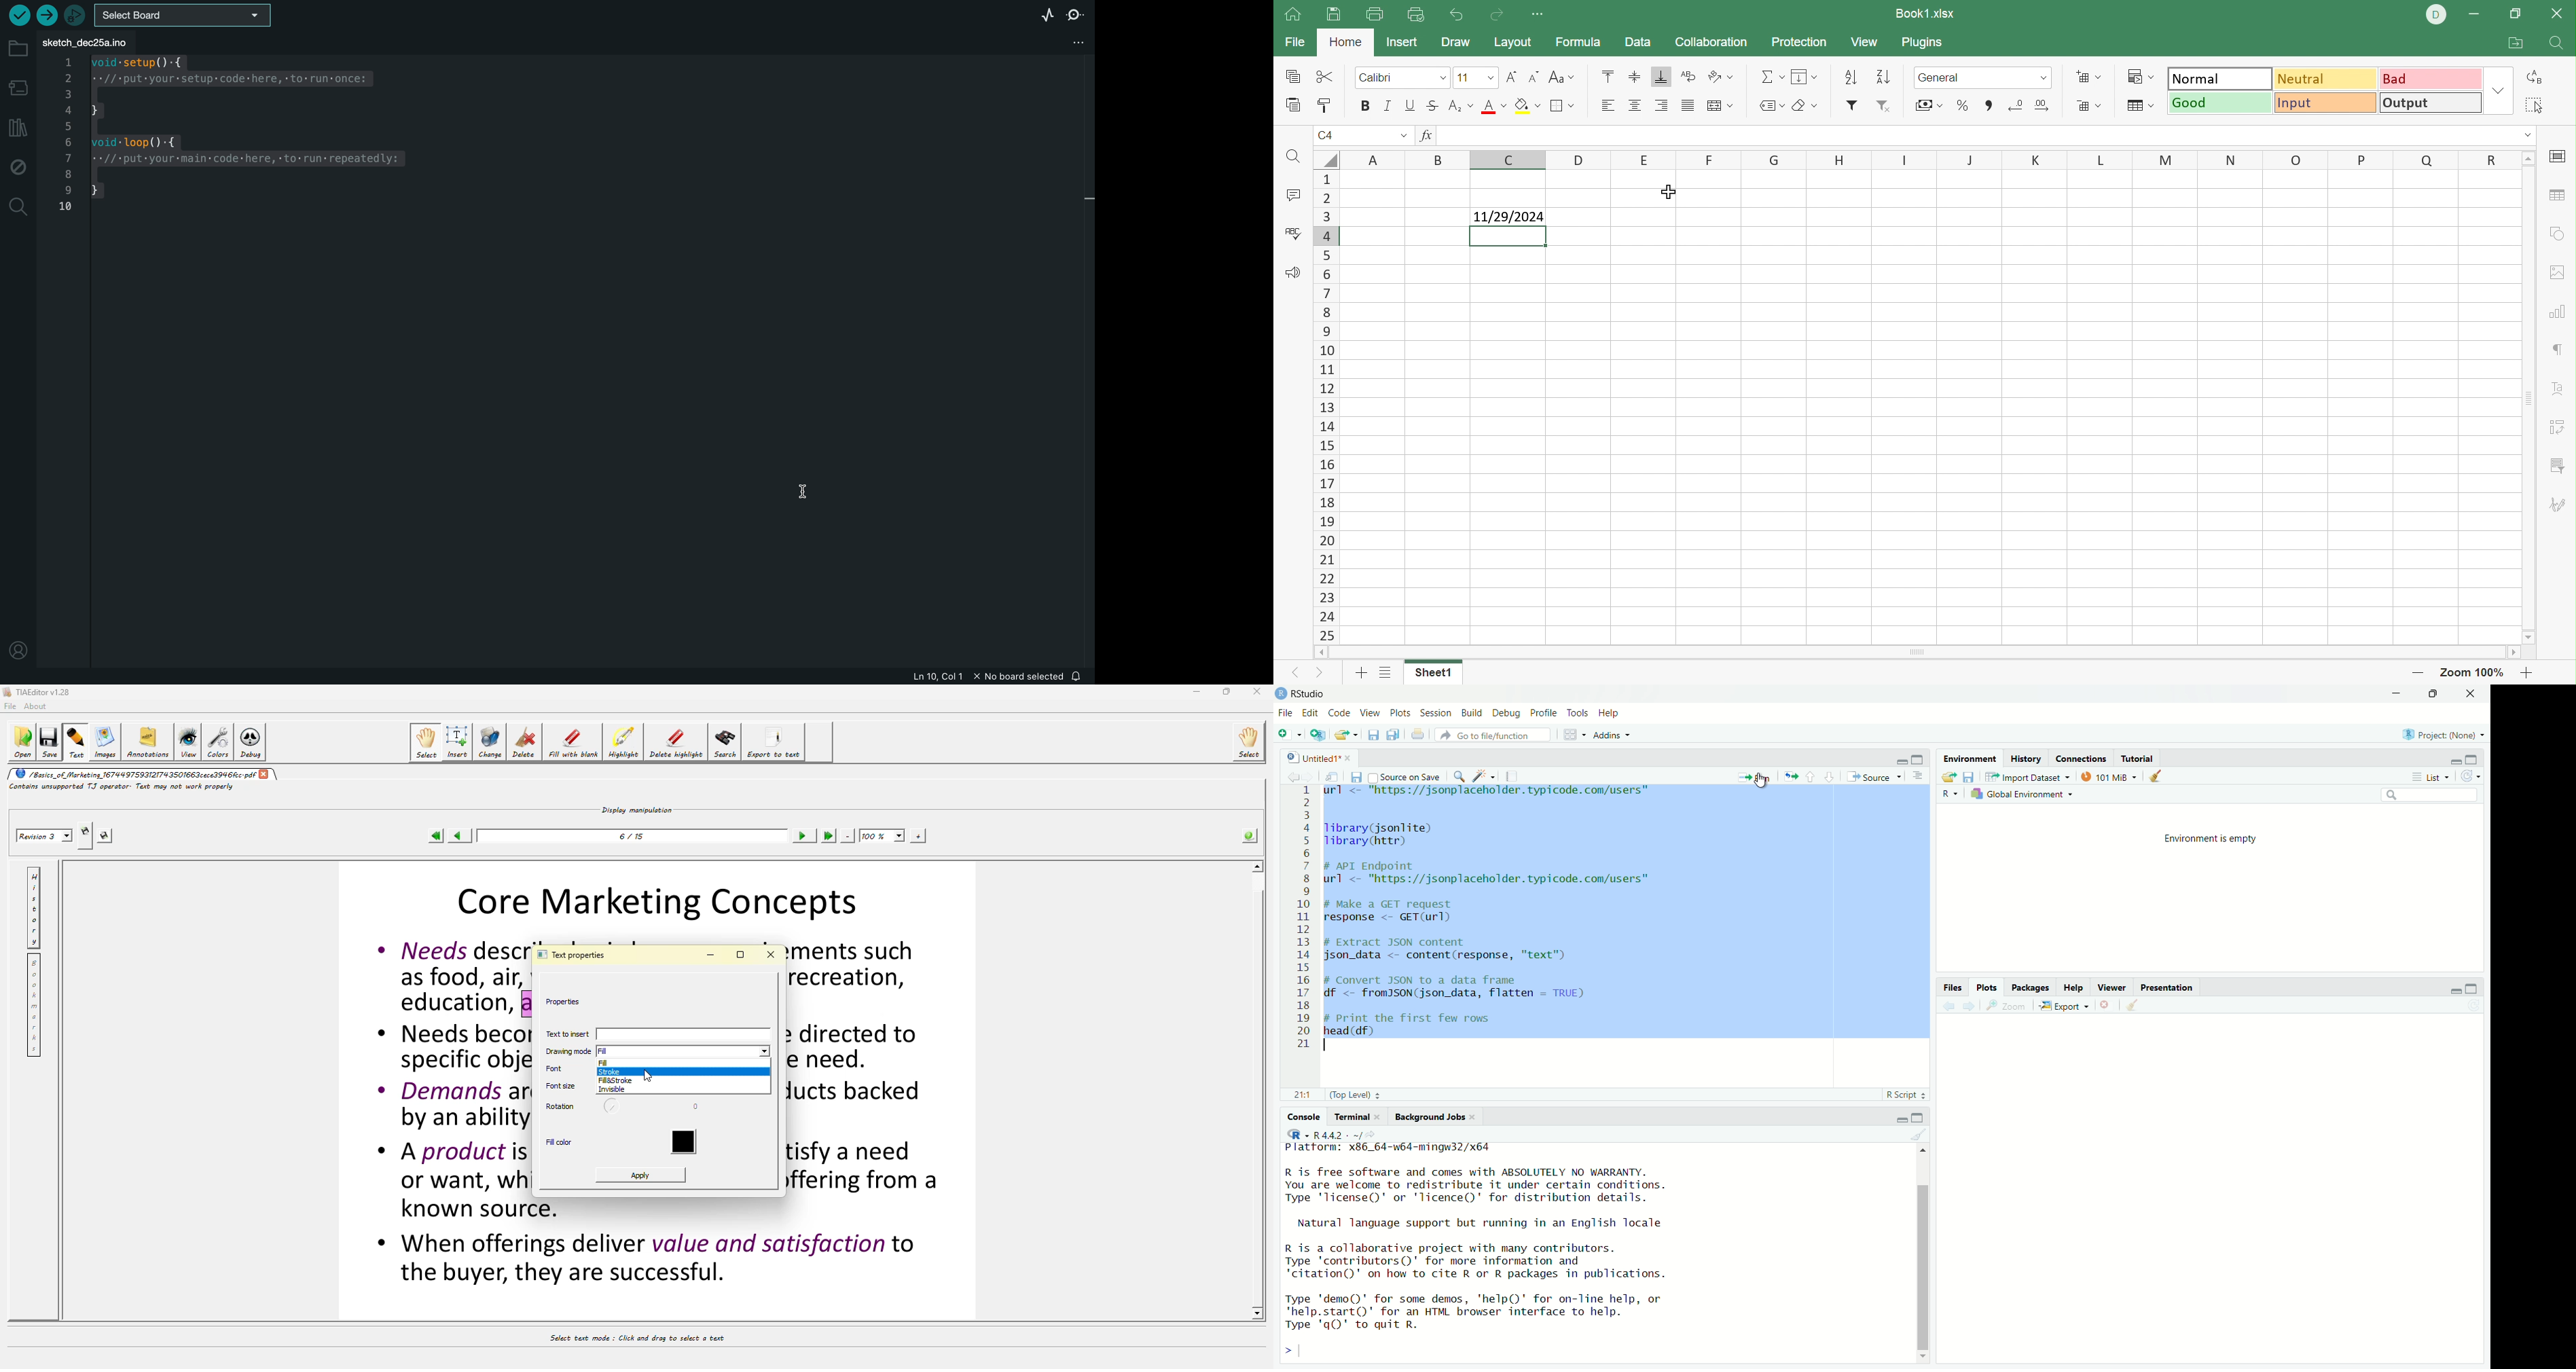 Image resolution: width=2576 pixels, height=1372 pixels. Describe the element at coordinates (1372, 733) in the screenshot. I see `Save` at that location.